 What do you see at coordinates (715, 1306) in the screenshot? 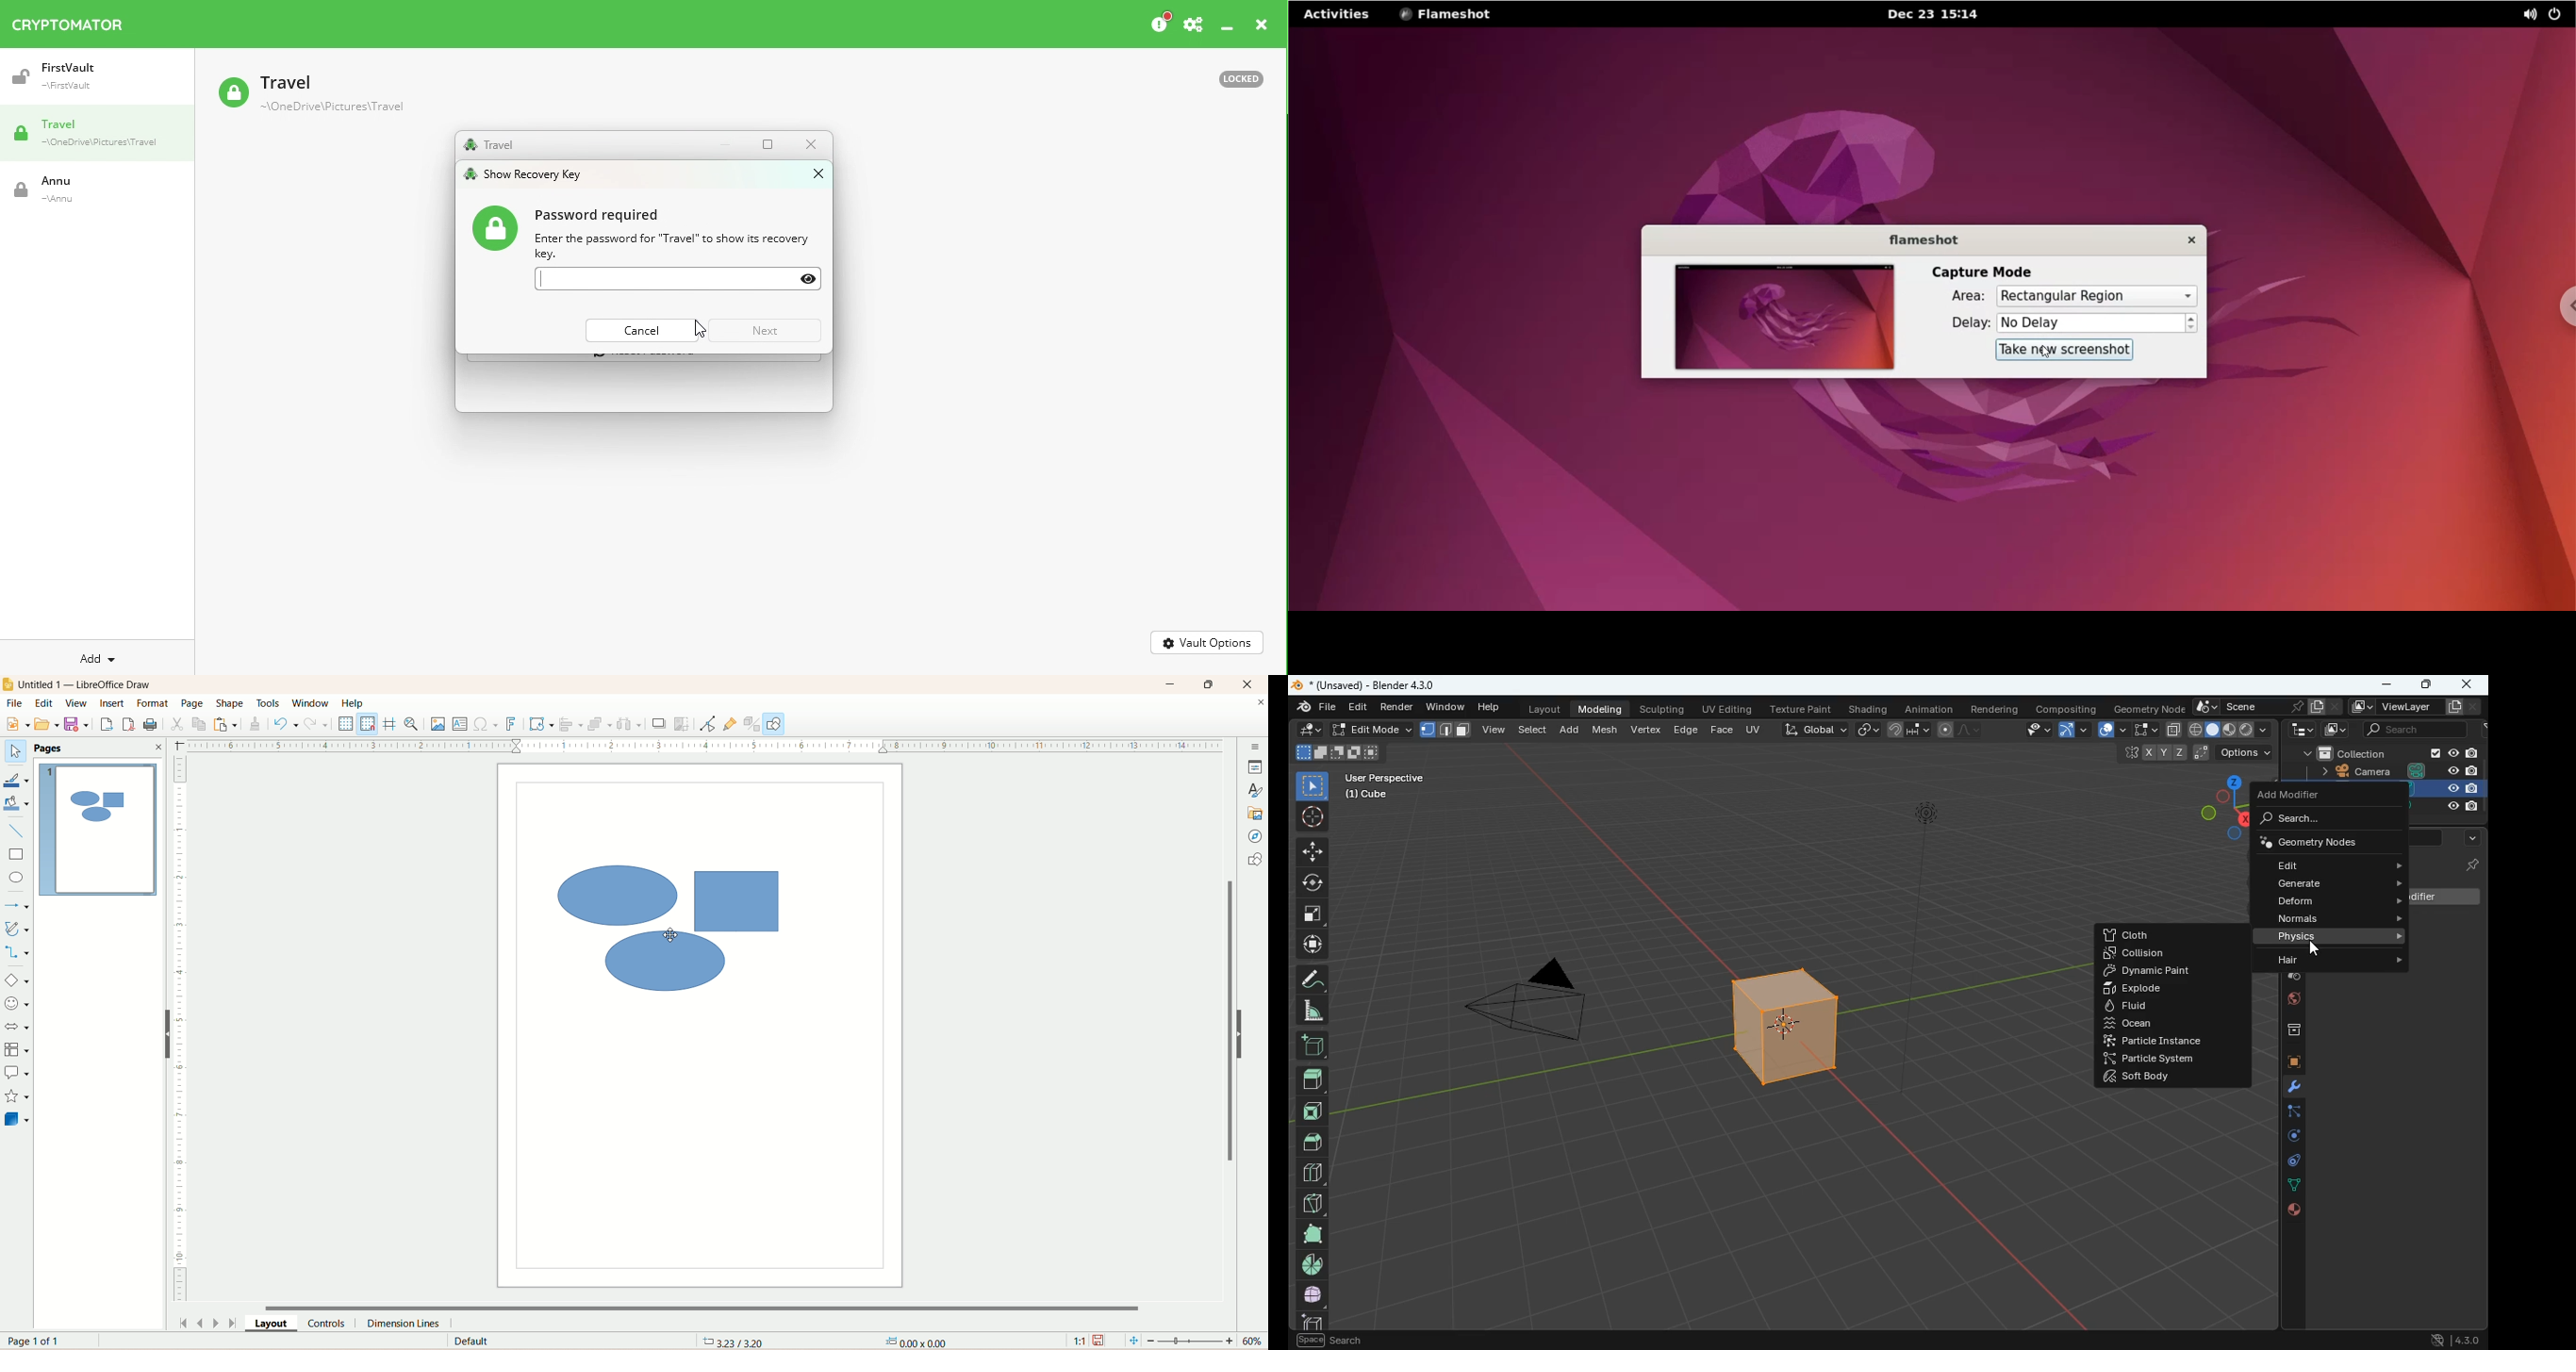
I see `horizontal scroll bar` at bounding box center [715, 1306].